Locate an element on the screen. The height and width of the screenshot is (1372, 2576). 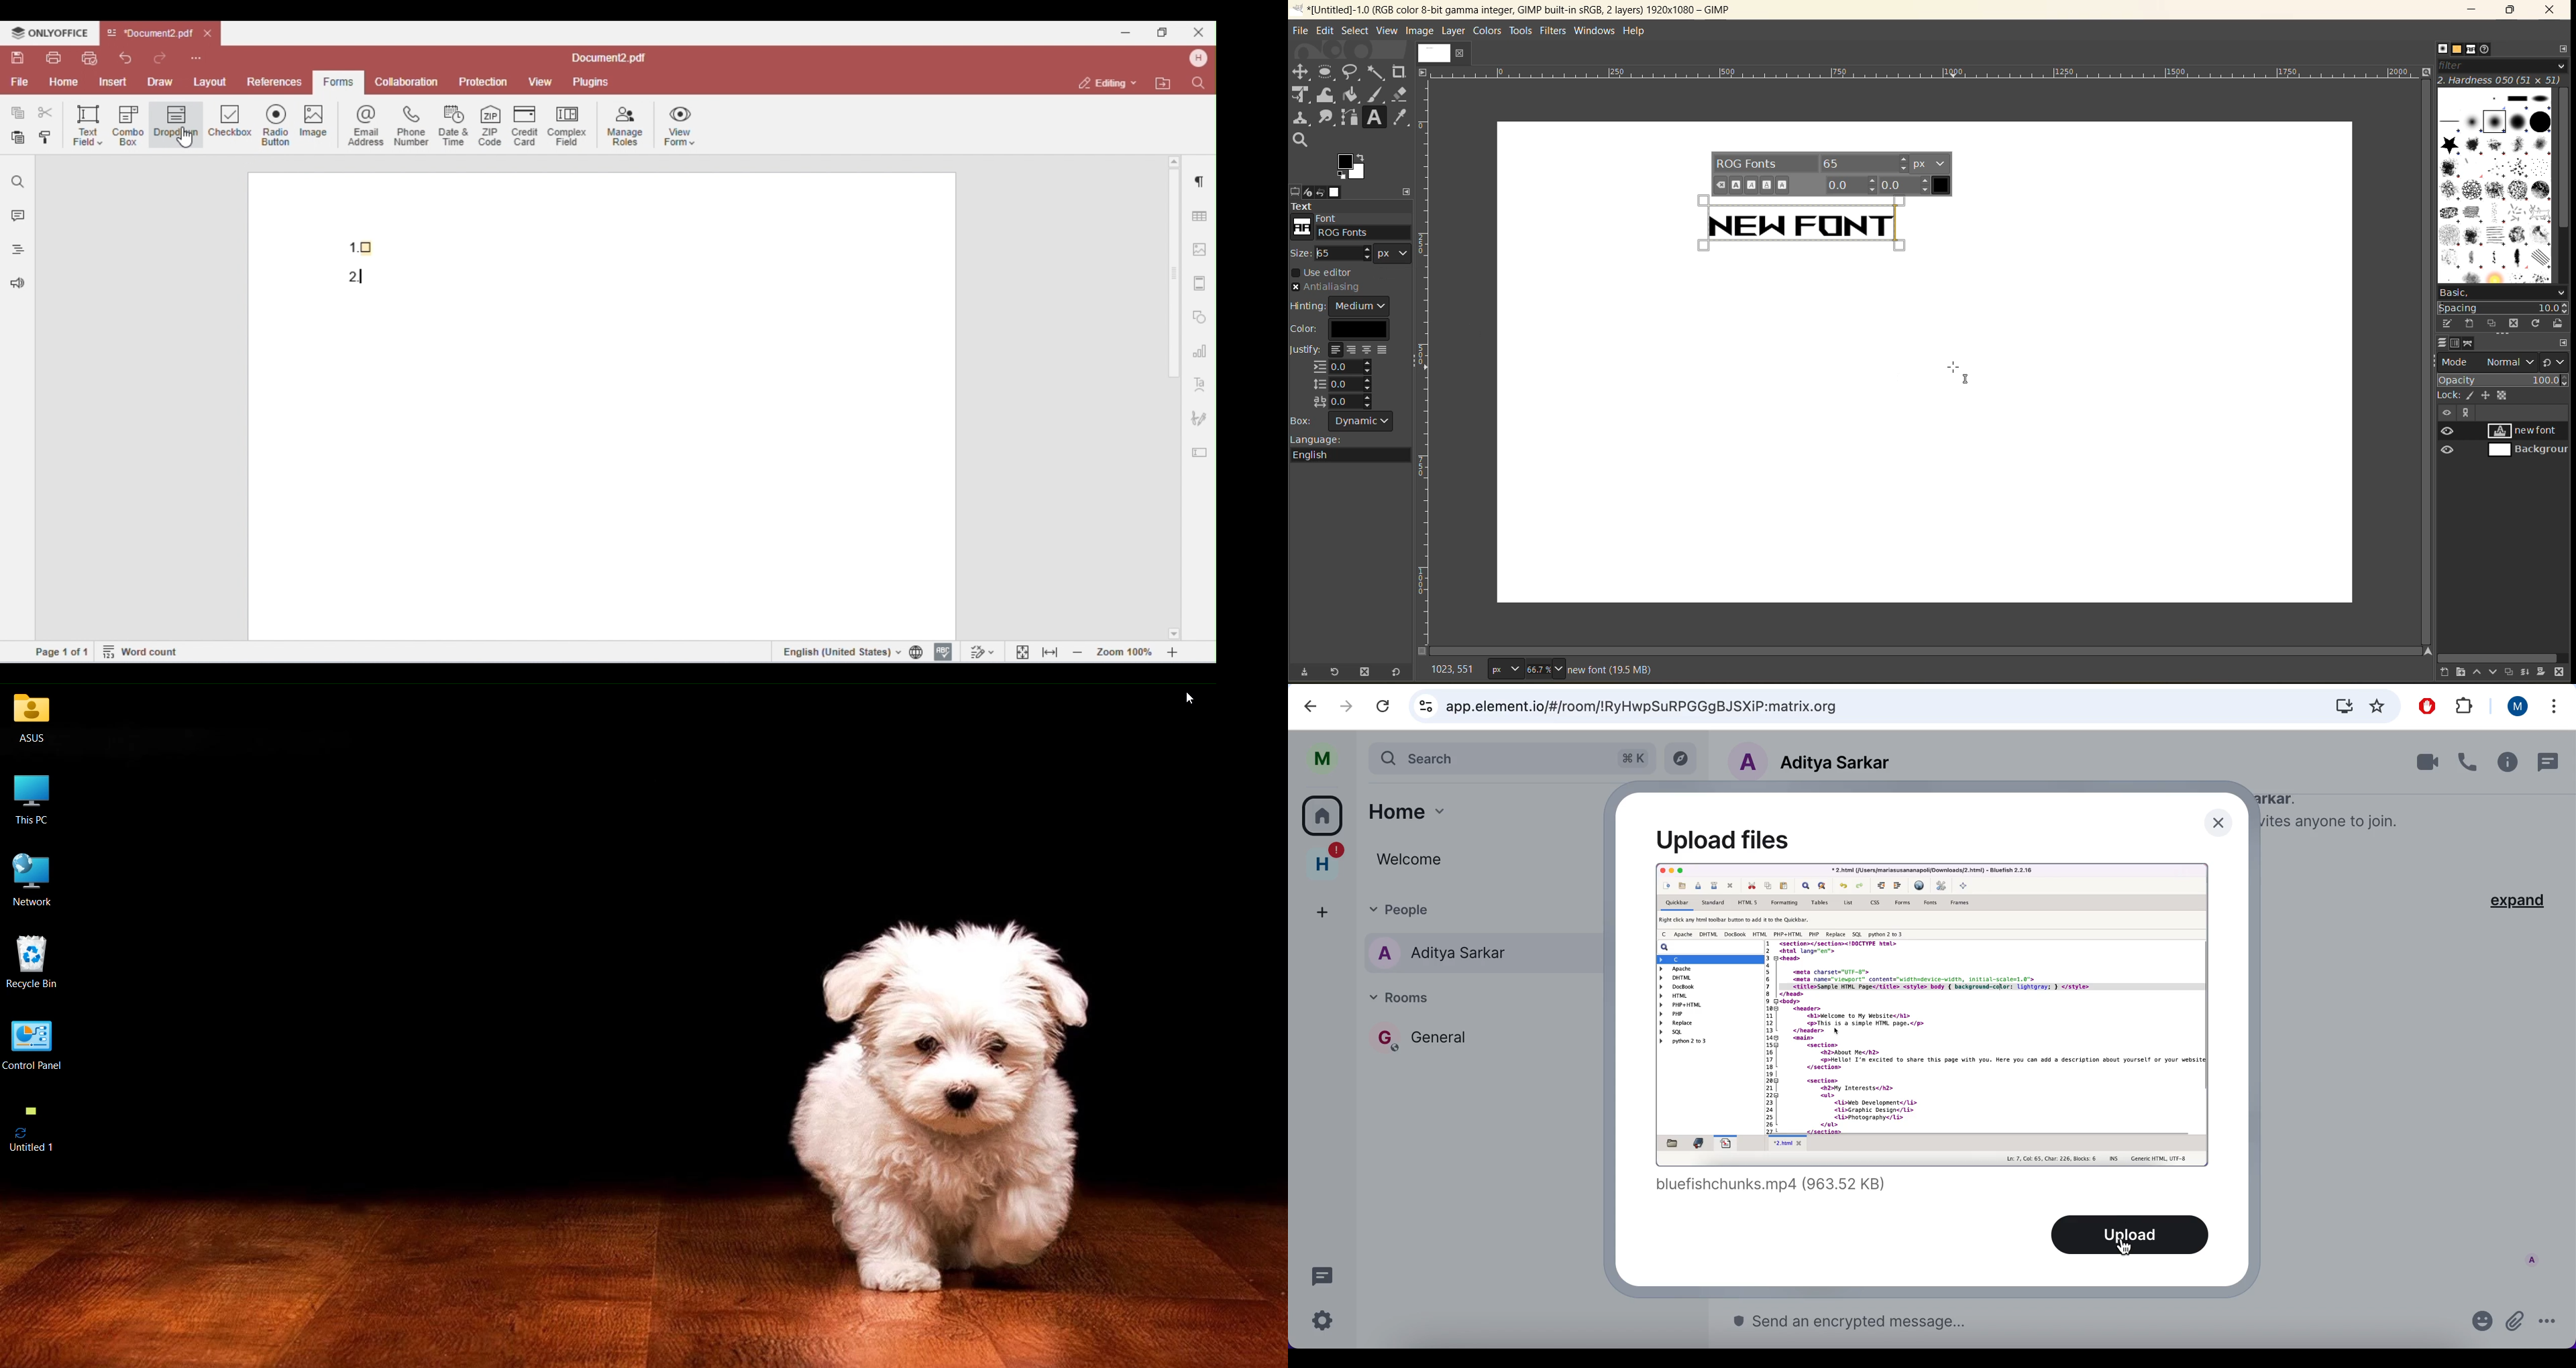
metadata is located at coordinates (1613, 669).